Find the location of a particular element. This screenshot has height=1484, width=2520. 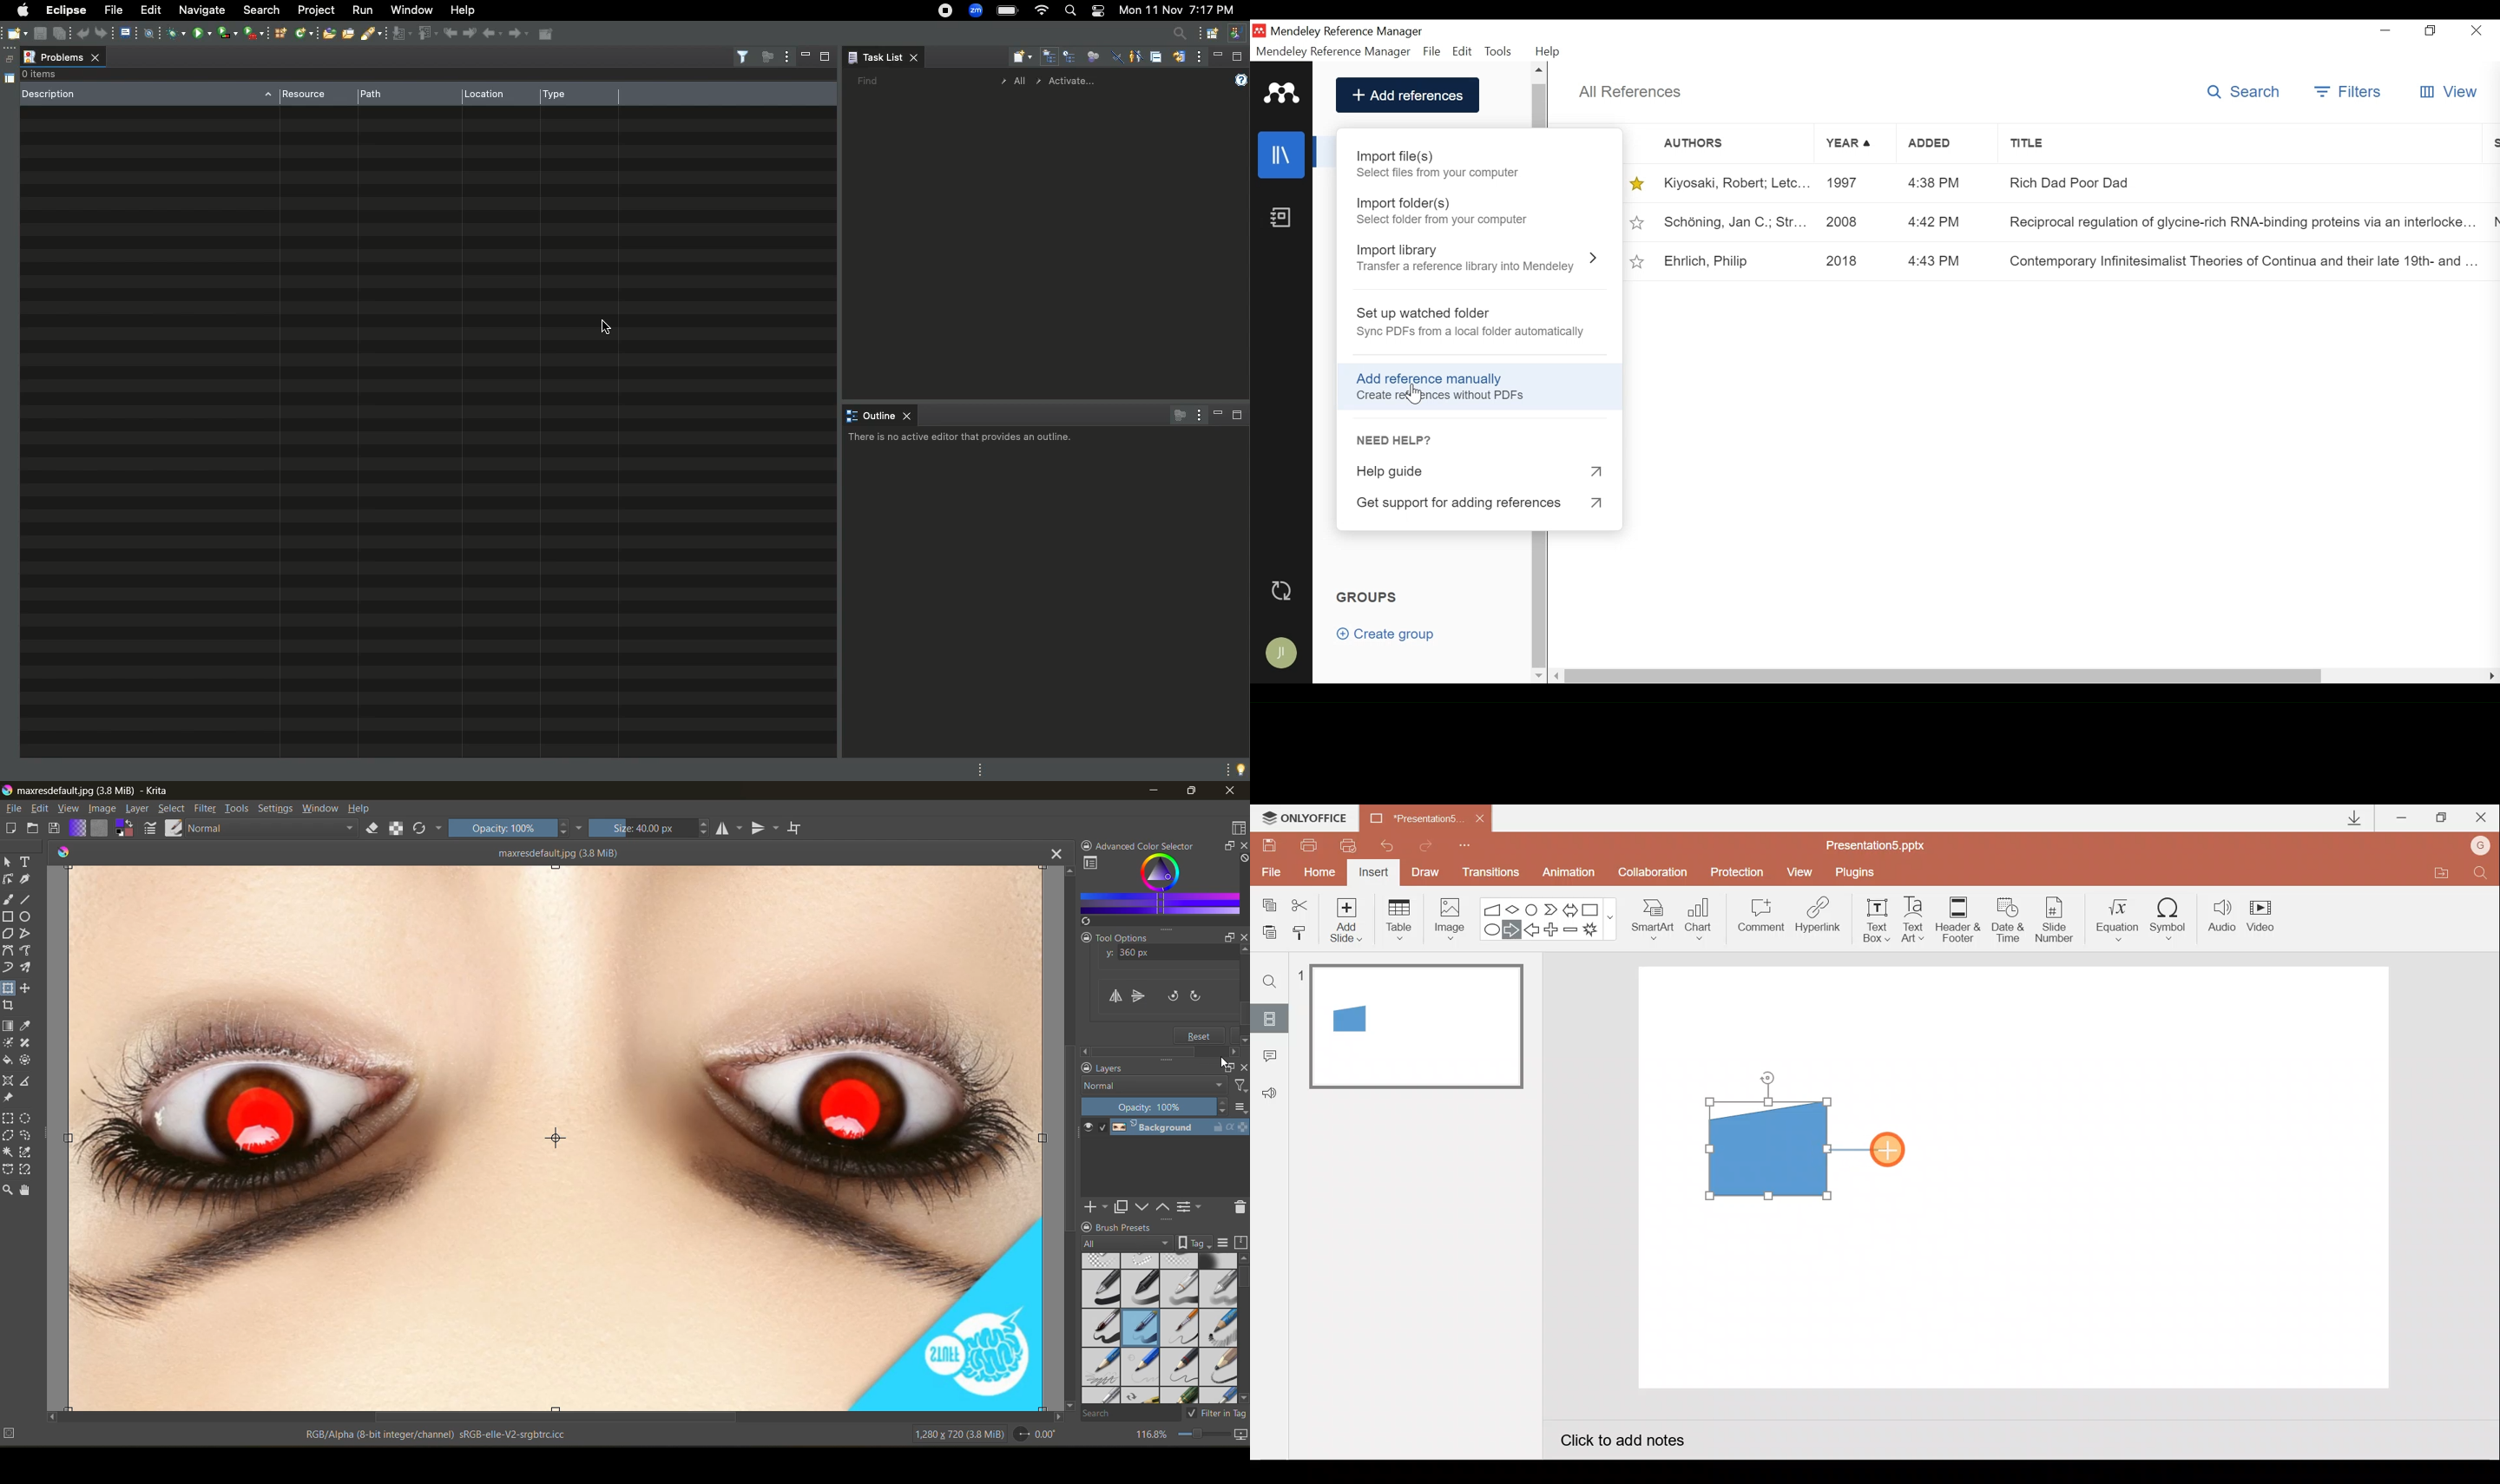

Text box is located at coordinates (1872, 918).